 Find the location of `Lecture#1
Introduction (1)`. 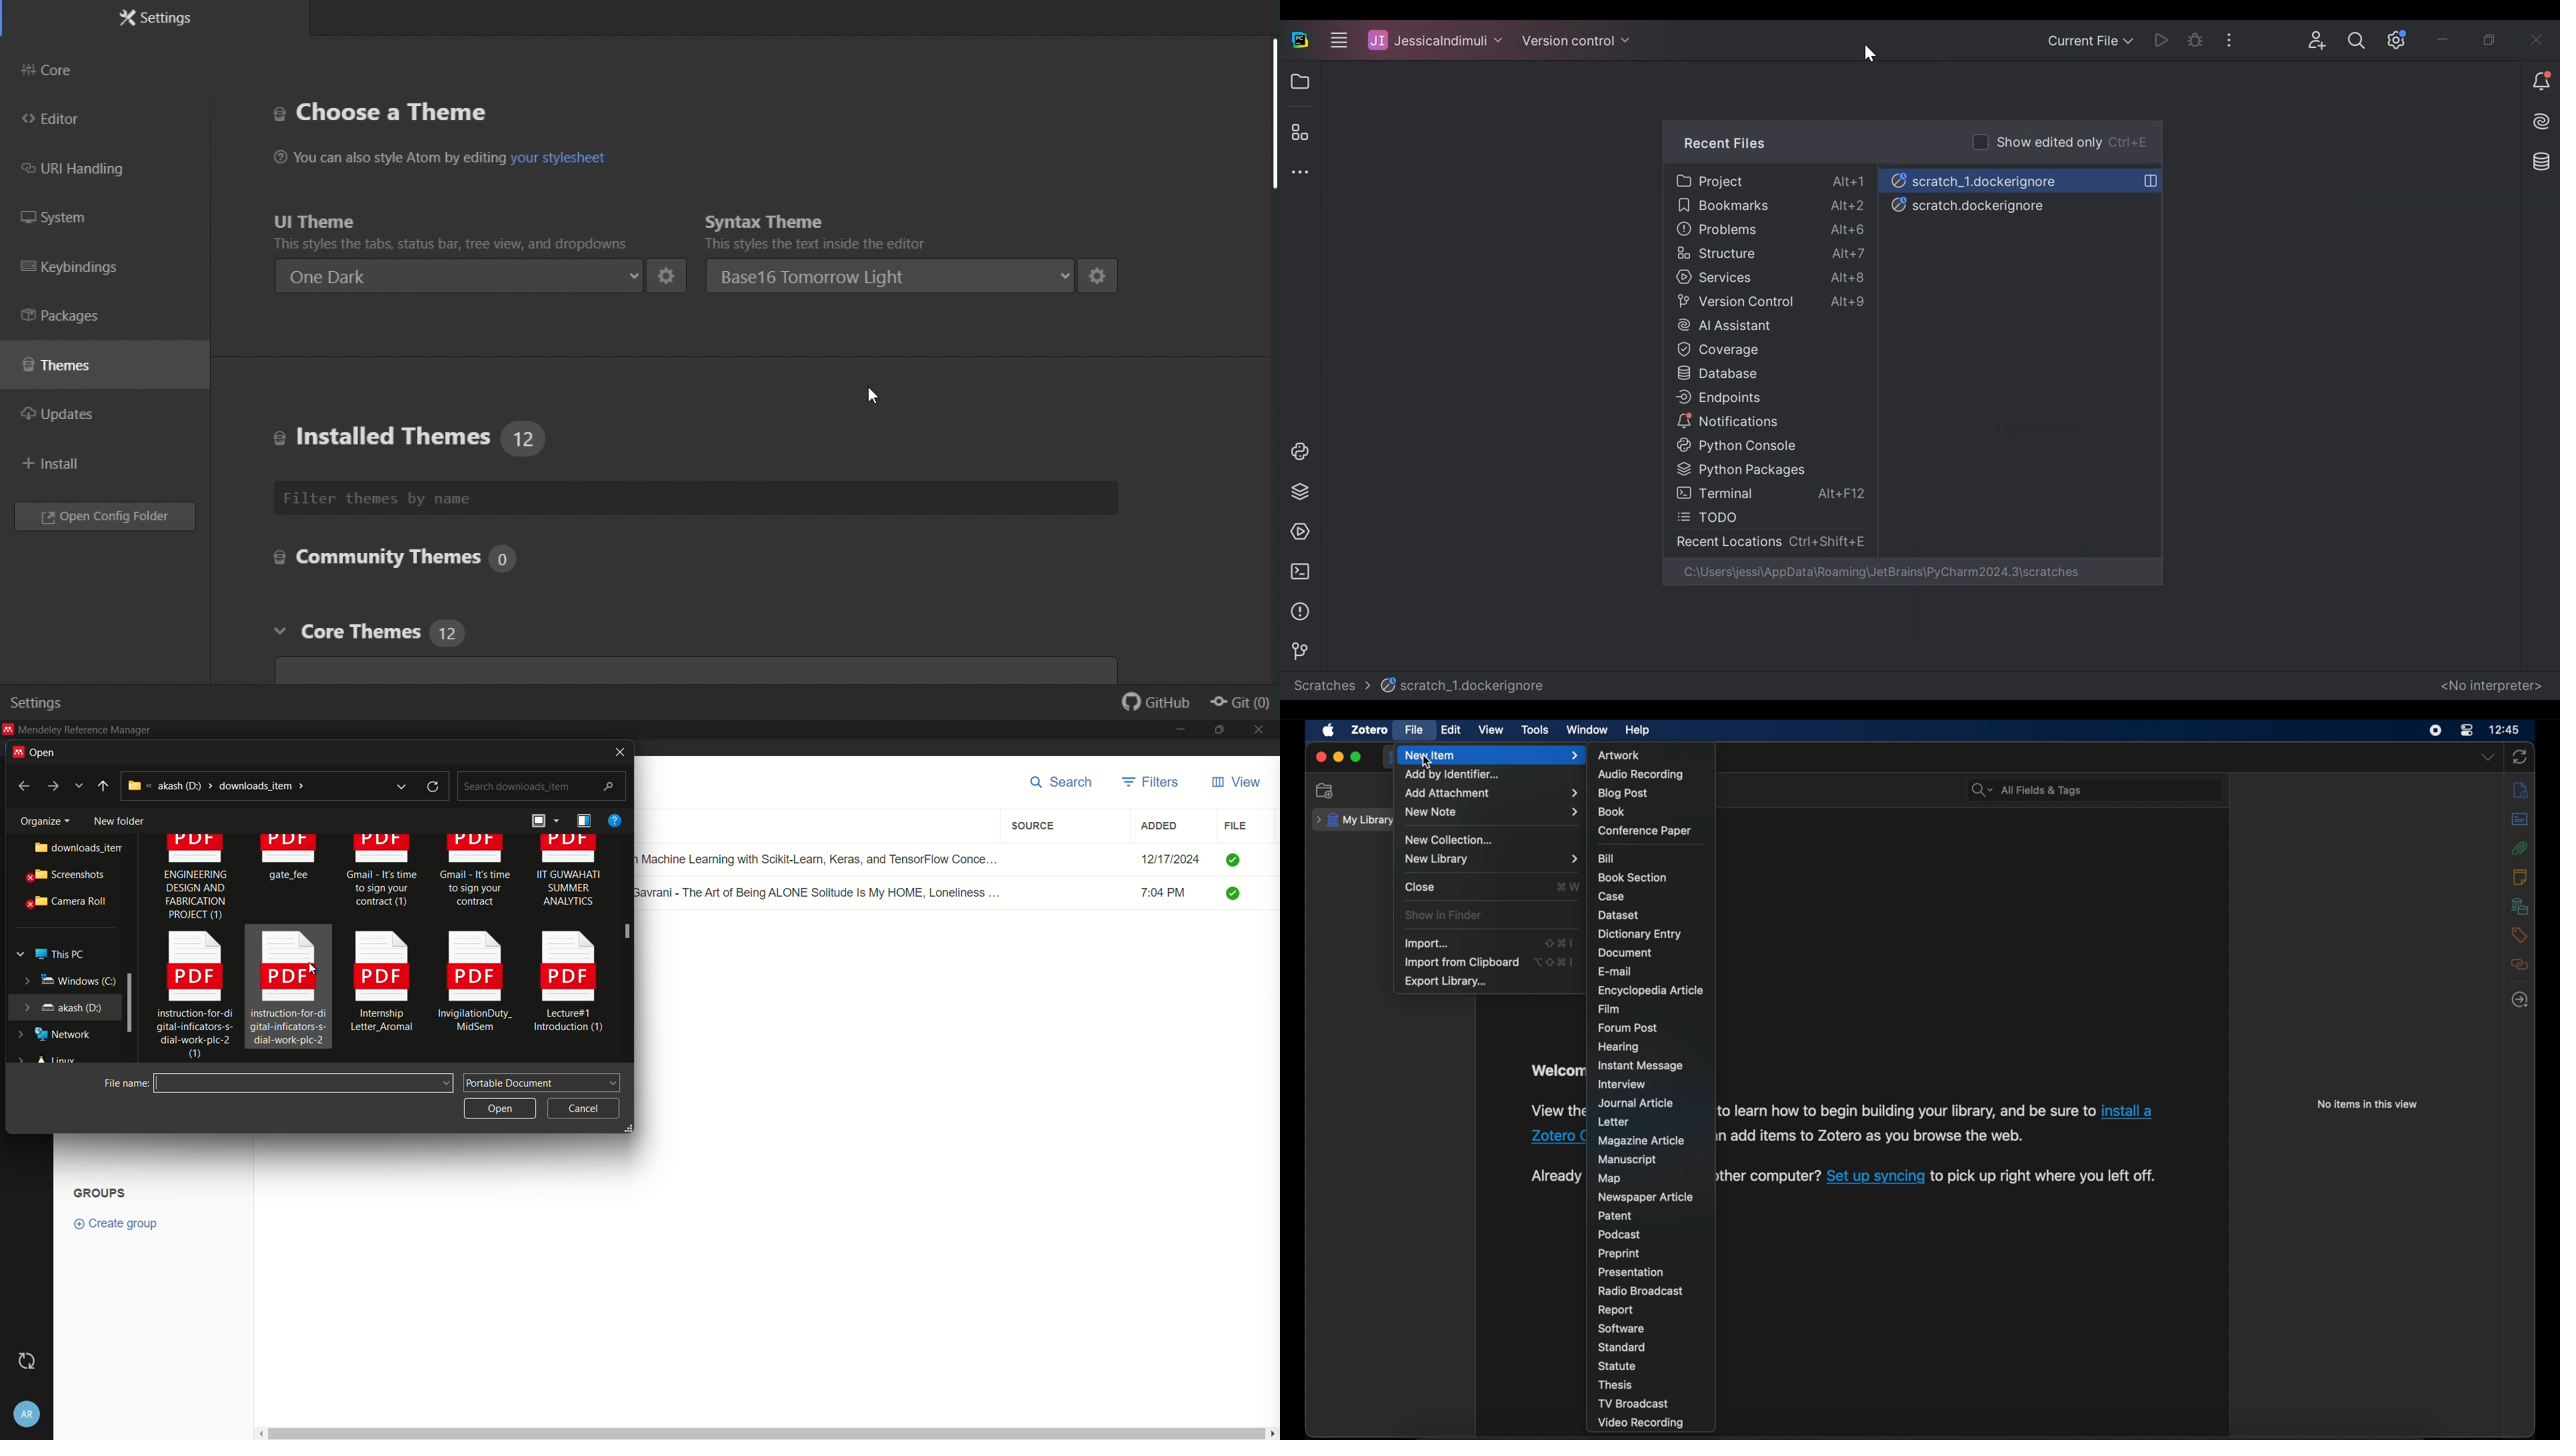

Lecture#1
Introduction (1) is located at coordinates (571, 985).